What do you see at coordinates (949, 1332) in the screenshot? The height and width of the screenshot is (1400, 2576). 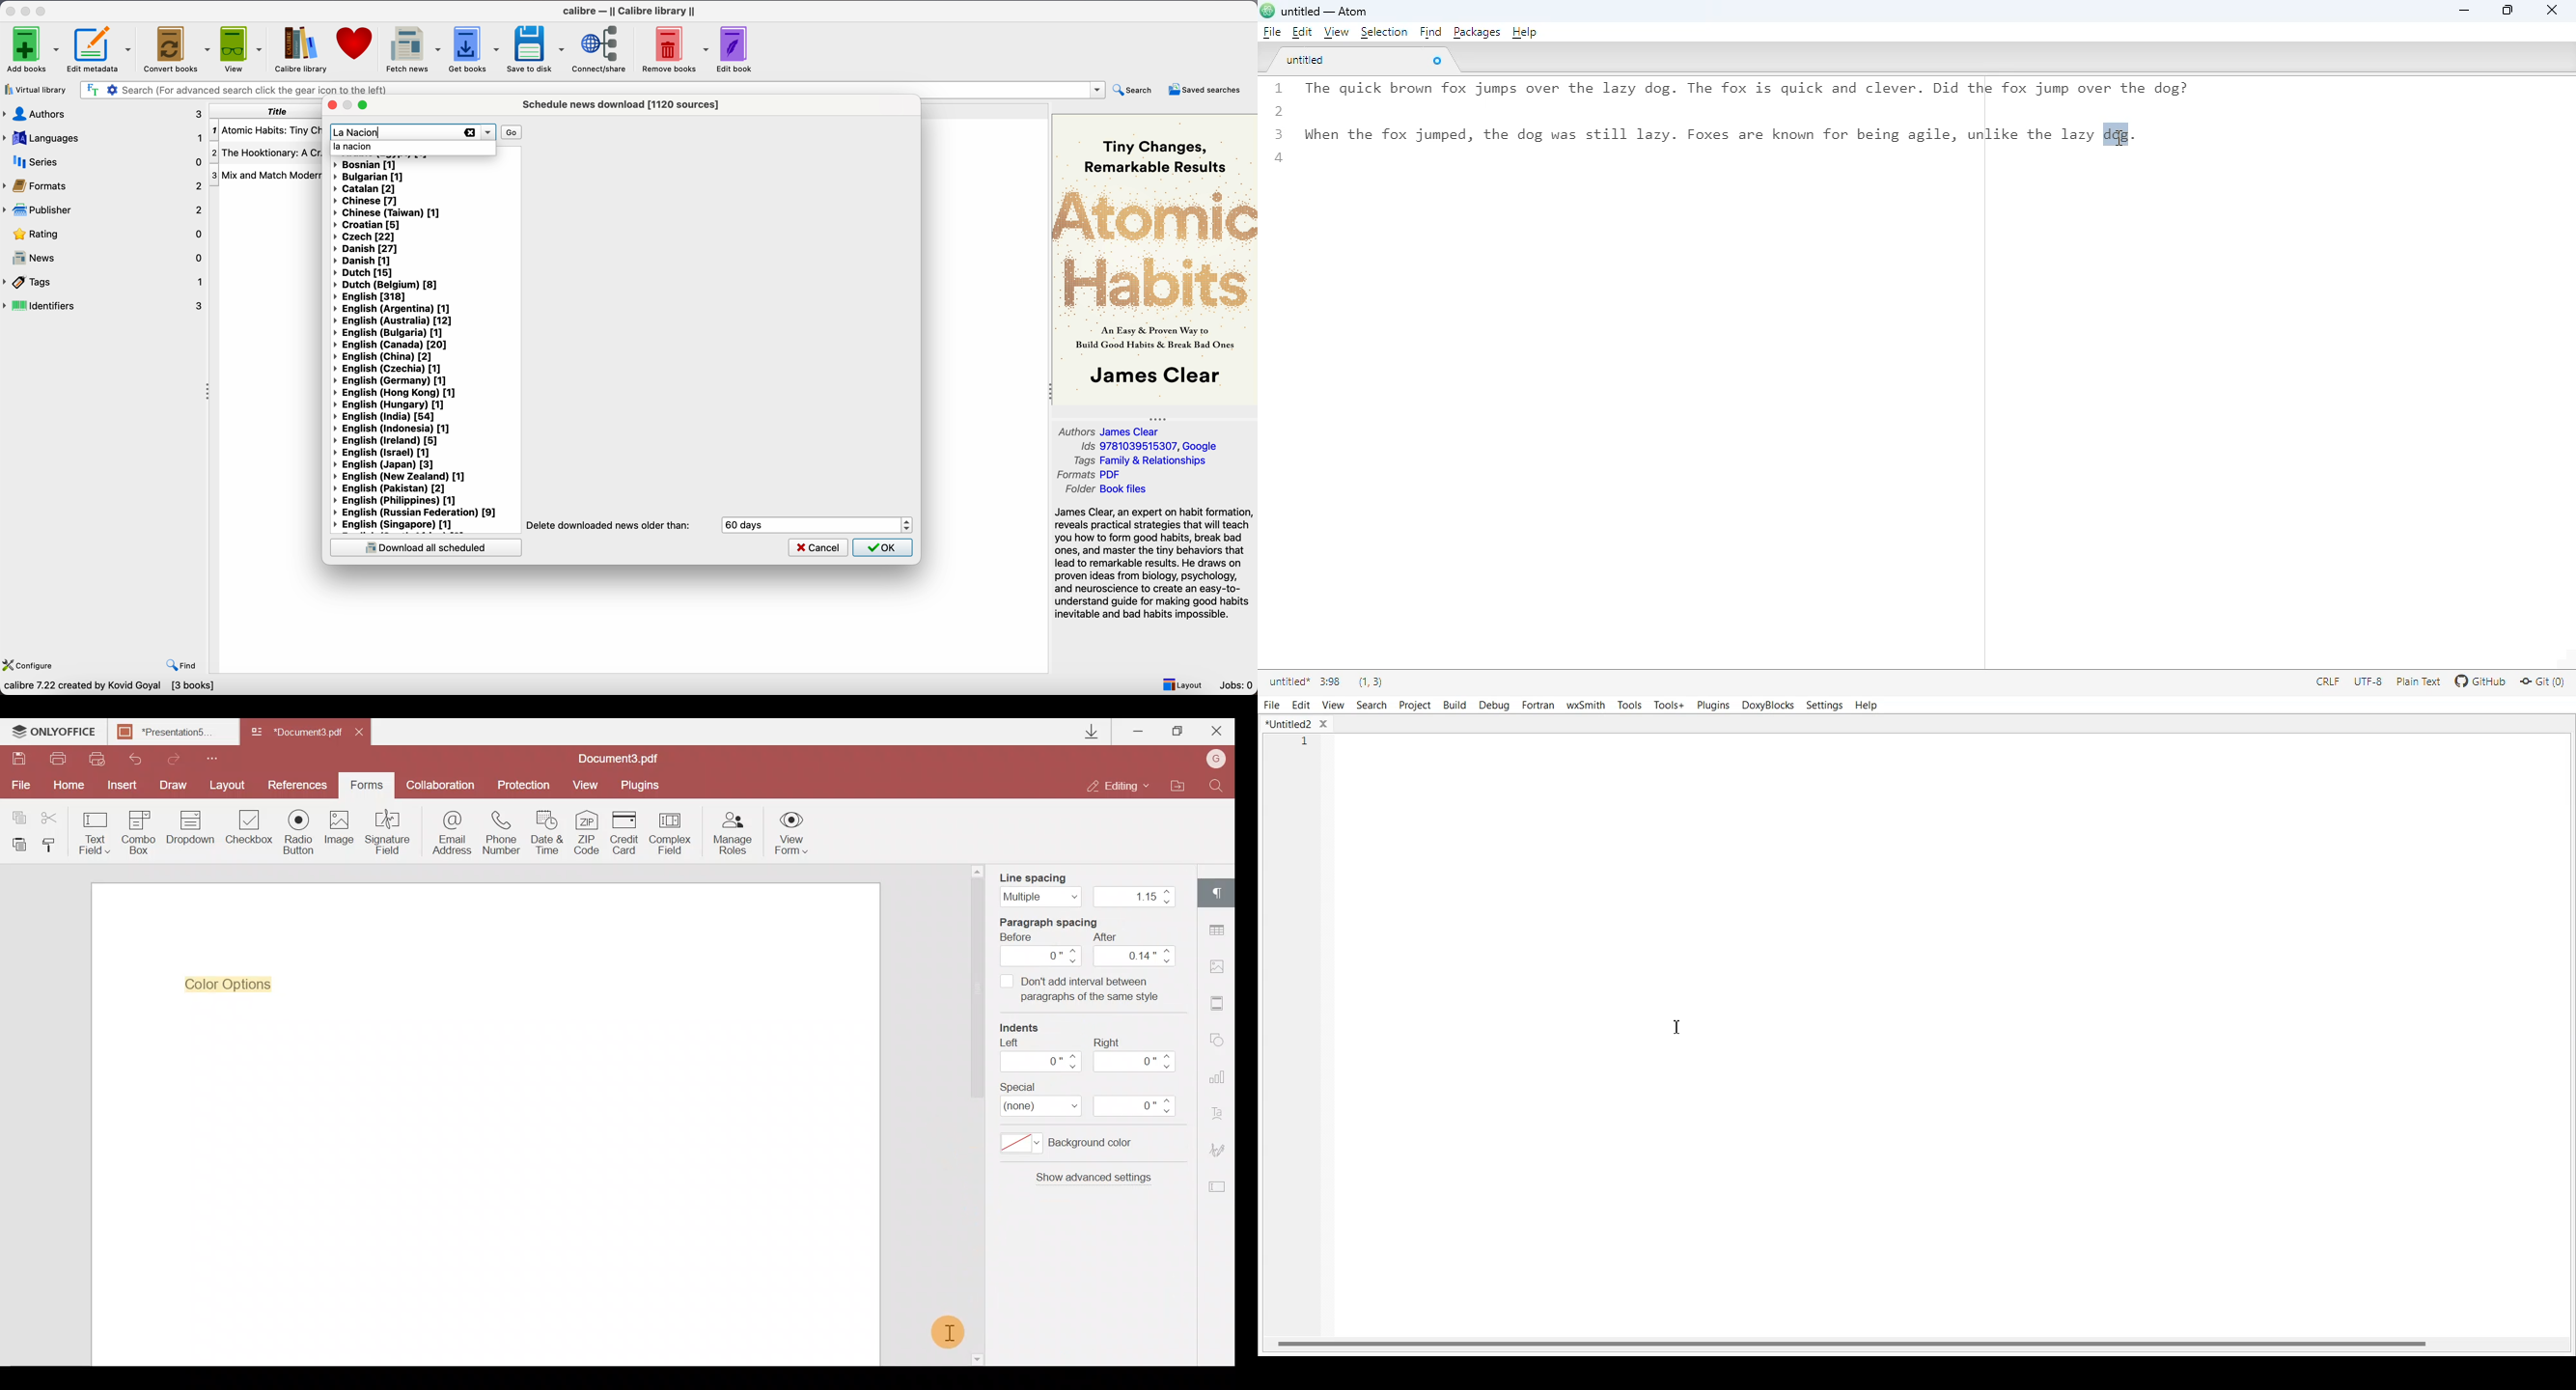 I see `Cursor` at bounding box center [949, 1332].